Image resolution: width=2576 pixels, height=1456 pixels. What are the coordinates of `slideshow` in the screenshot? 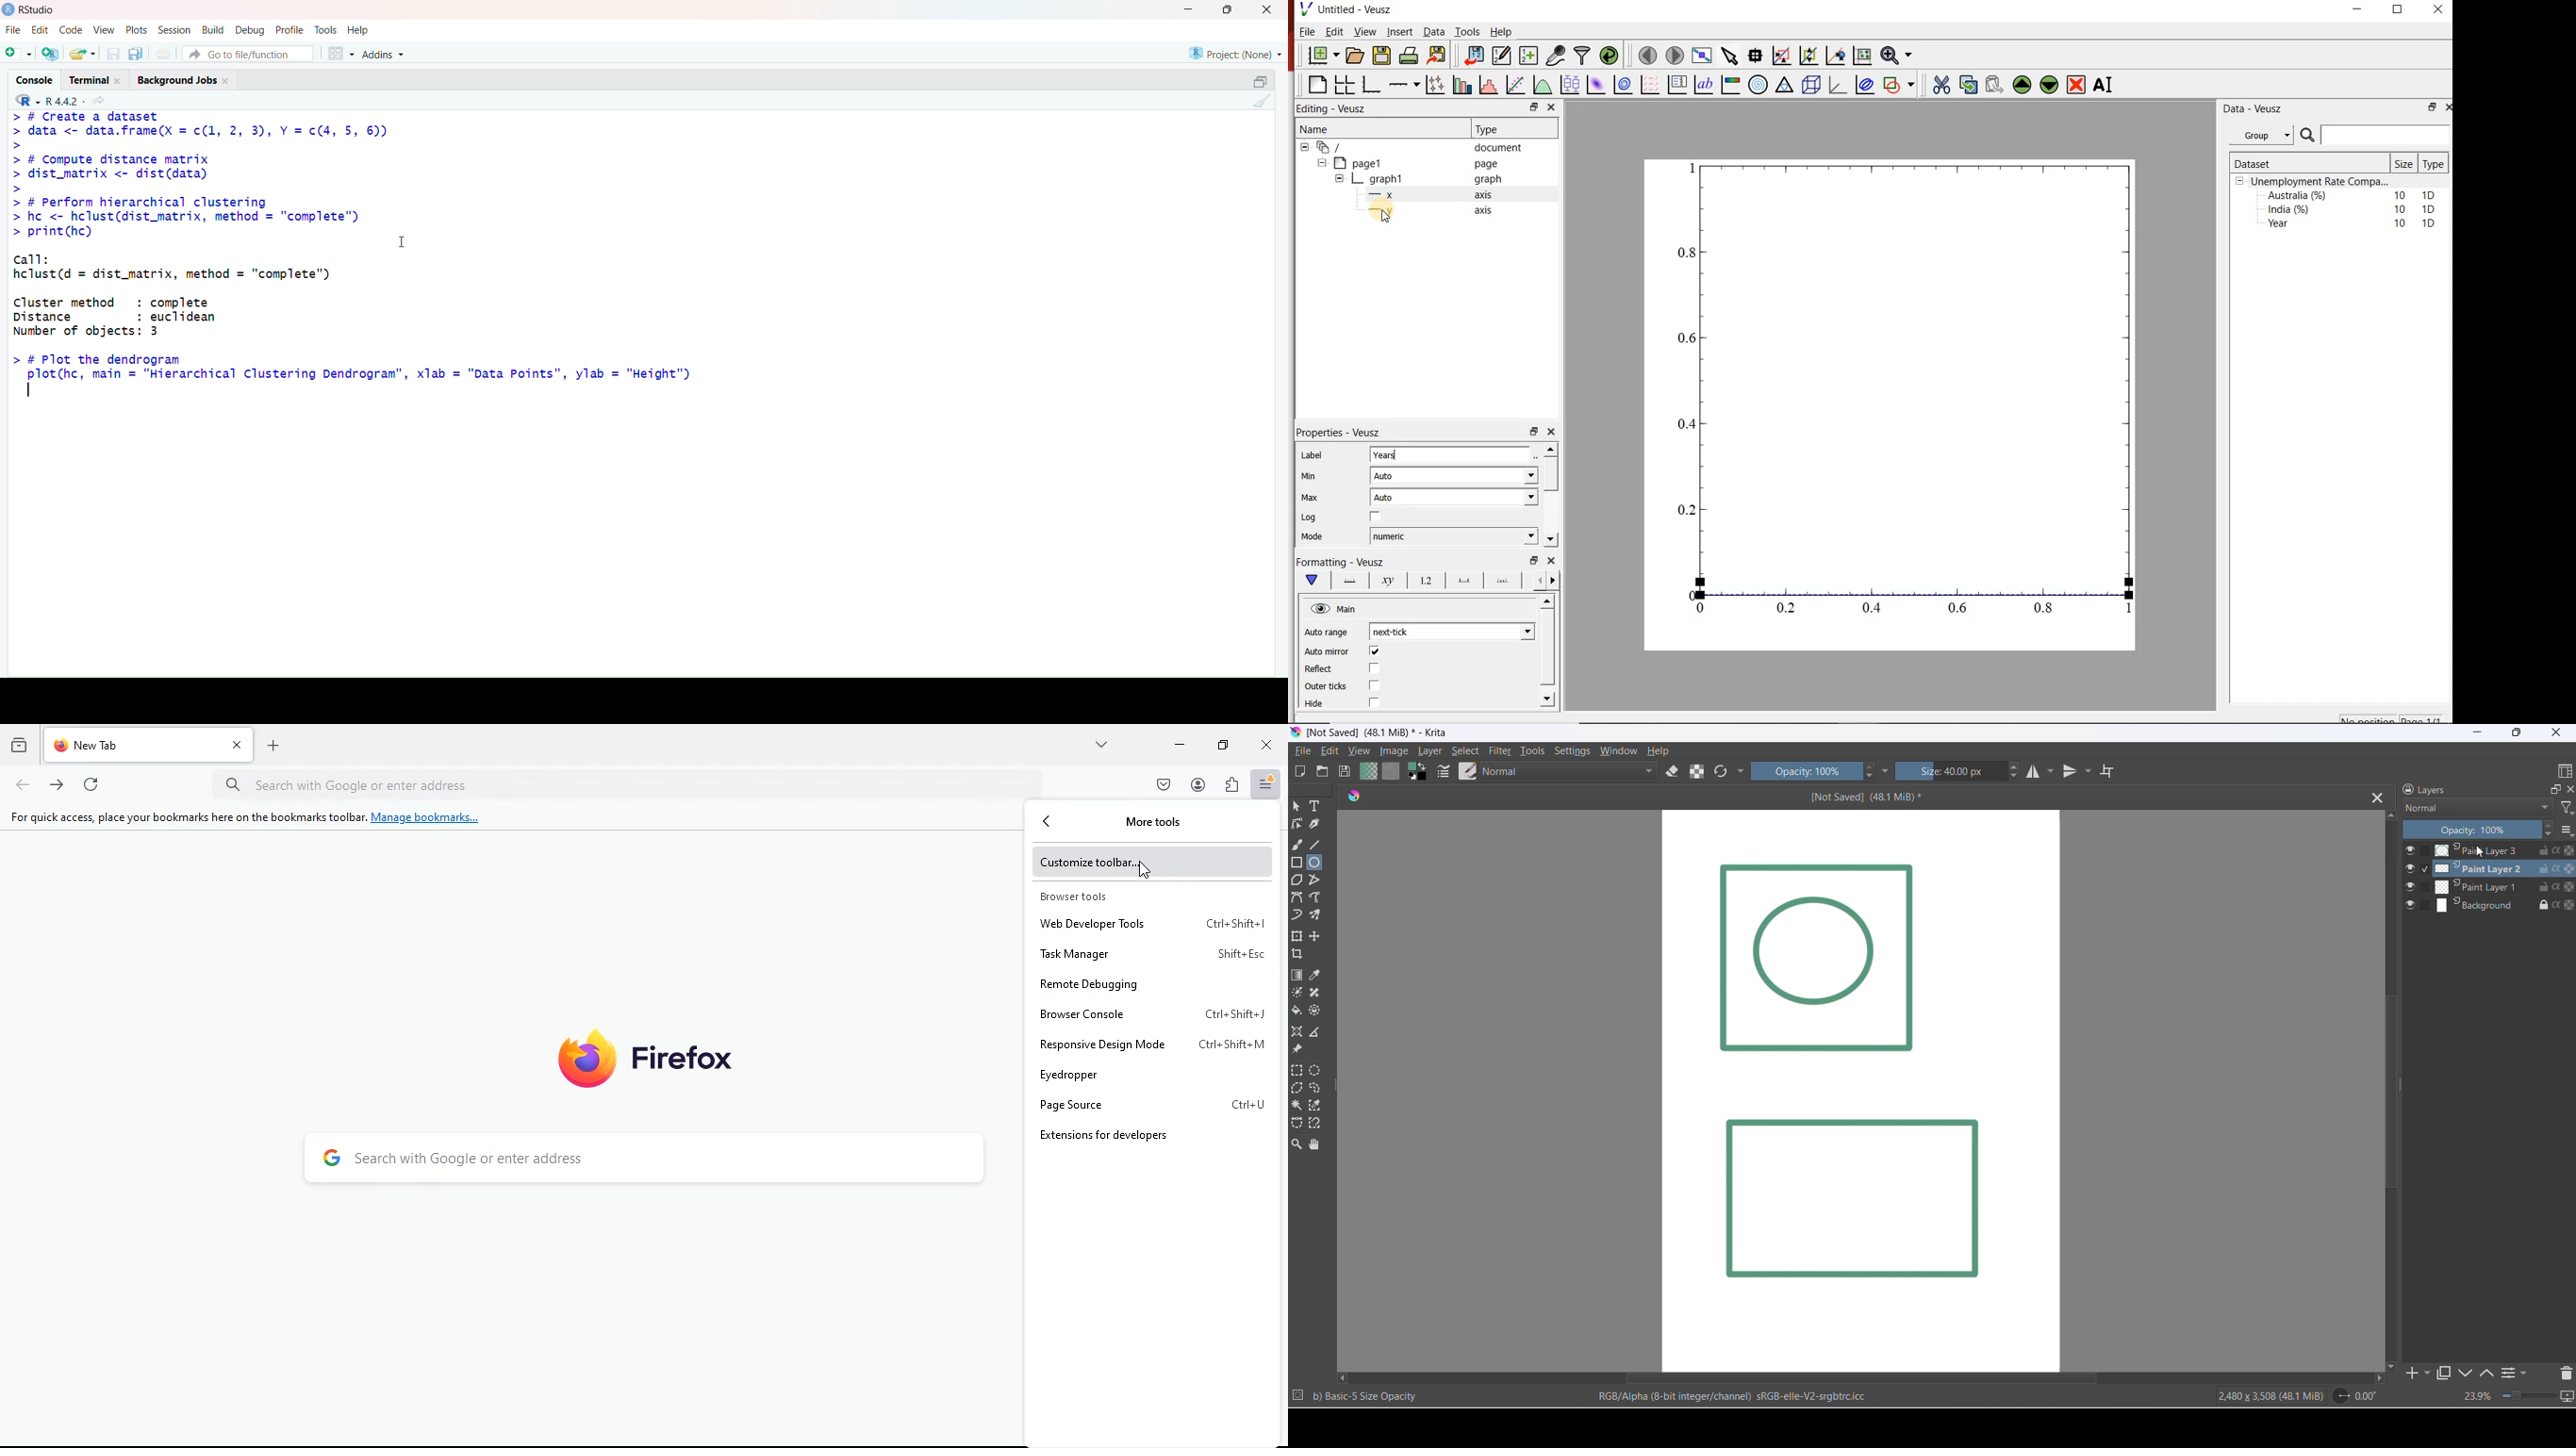 It's located at (2568, 1399).